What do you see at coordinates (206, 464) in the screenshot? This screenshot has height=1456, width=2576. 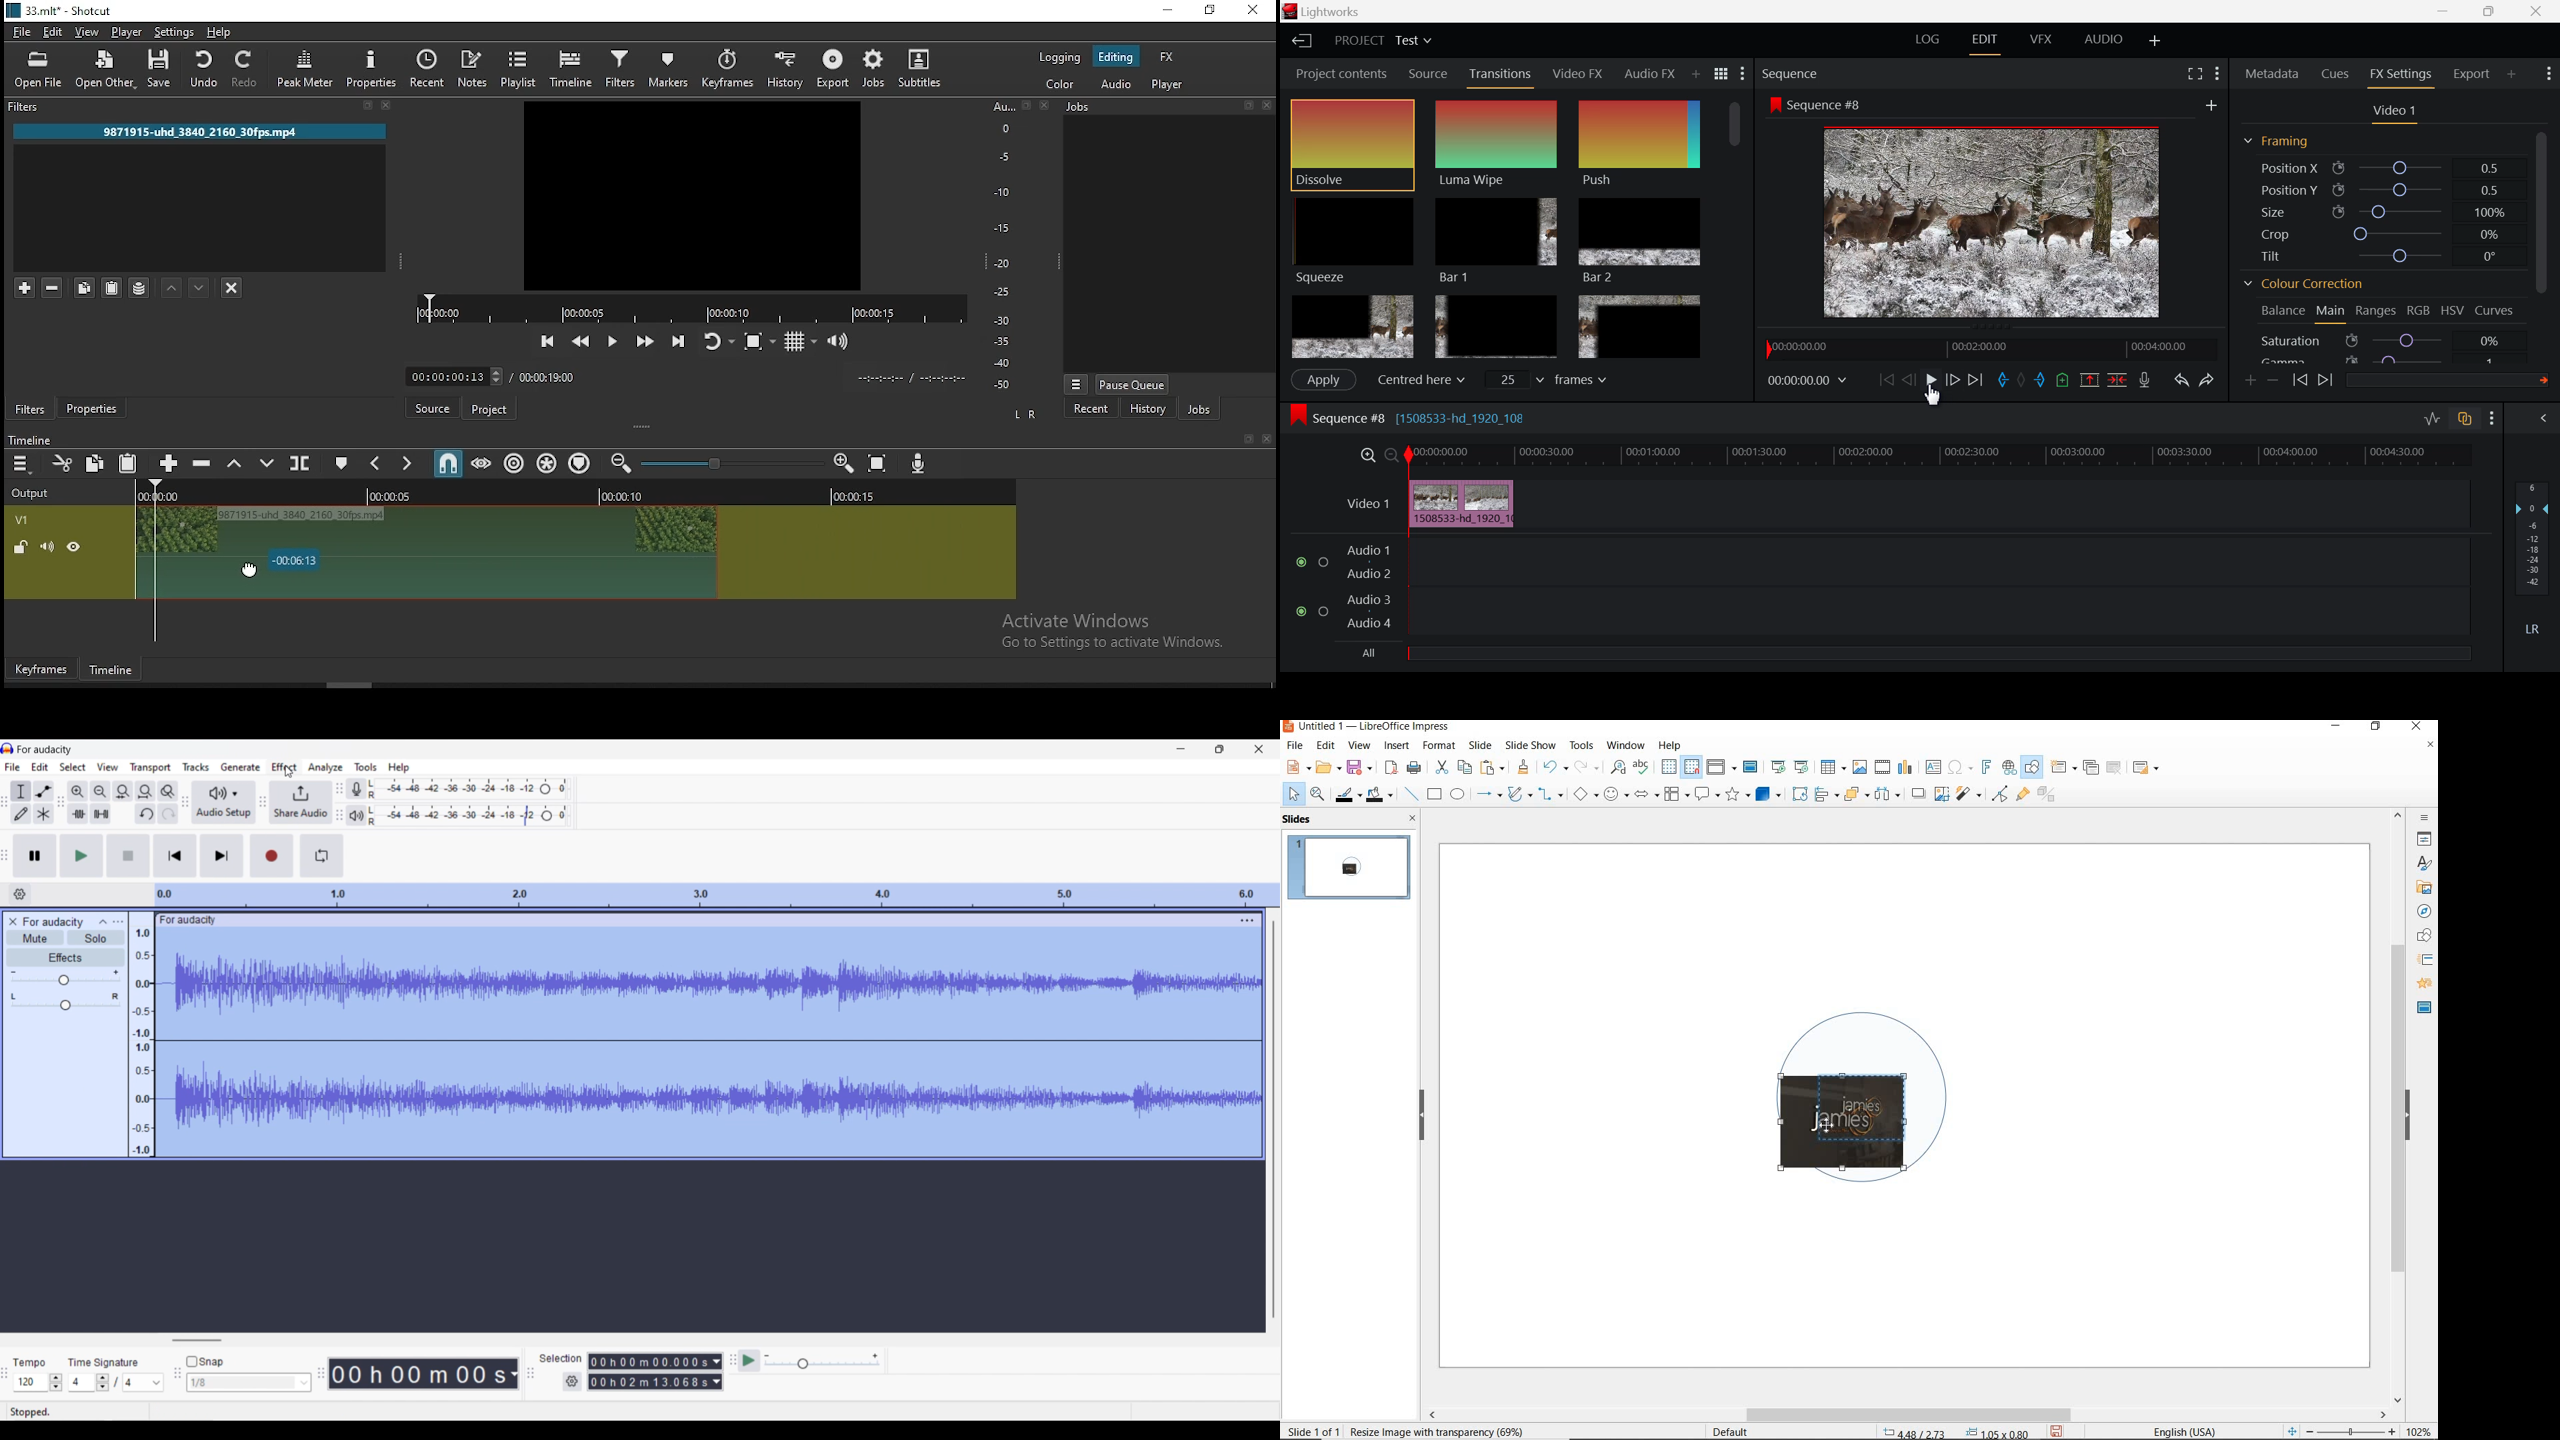 I see `ripple delete` at bounding box center [206, 464].